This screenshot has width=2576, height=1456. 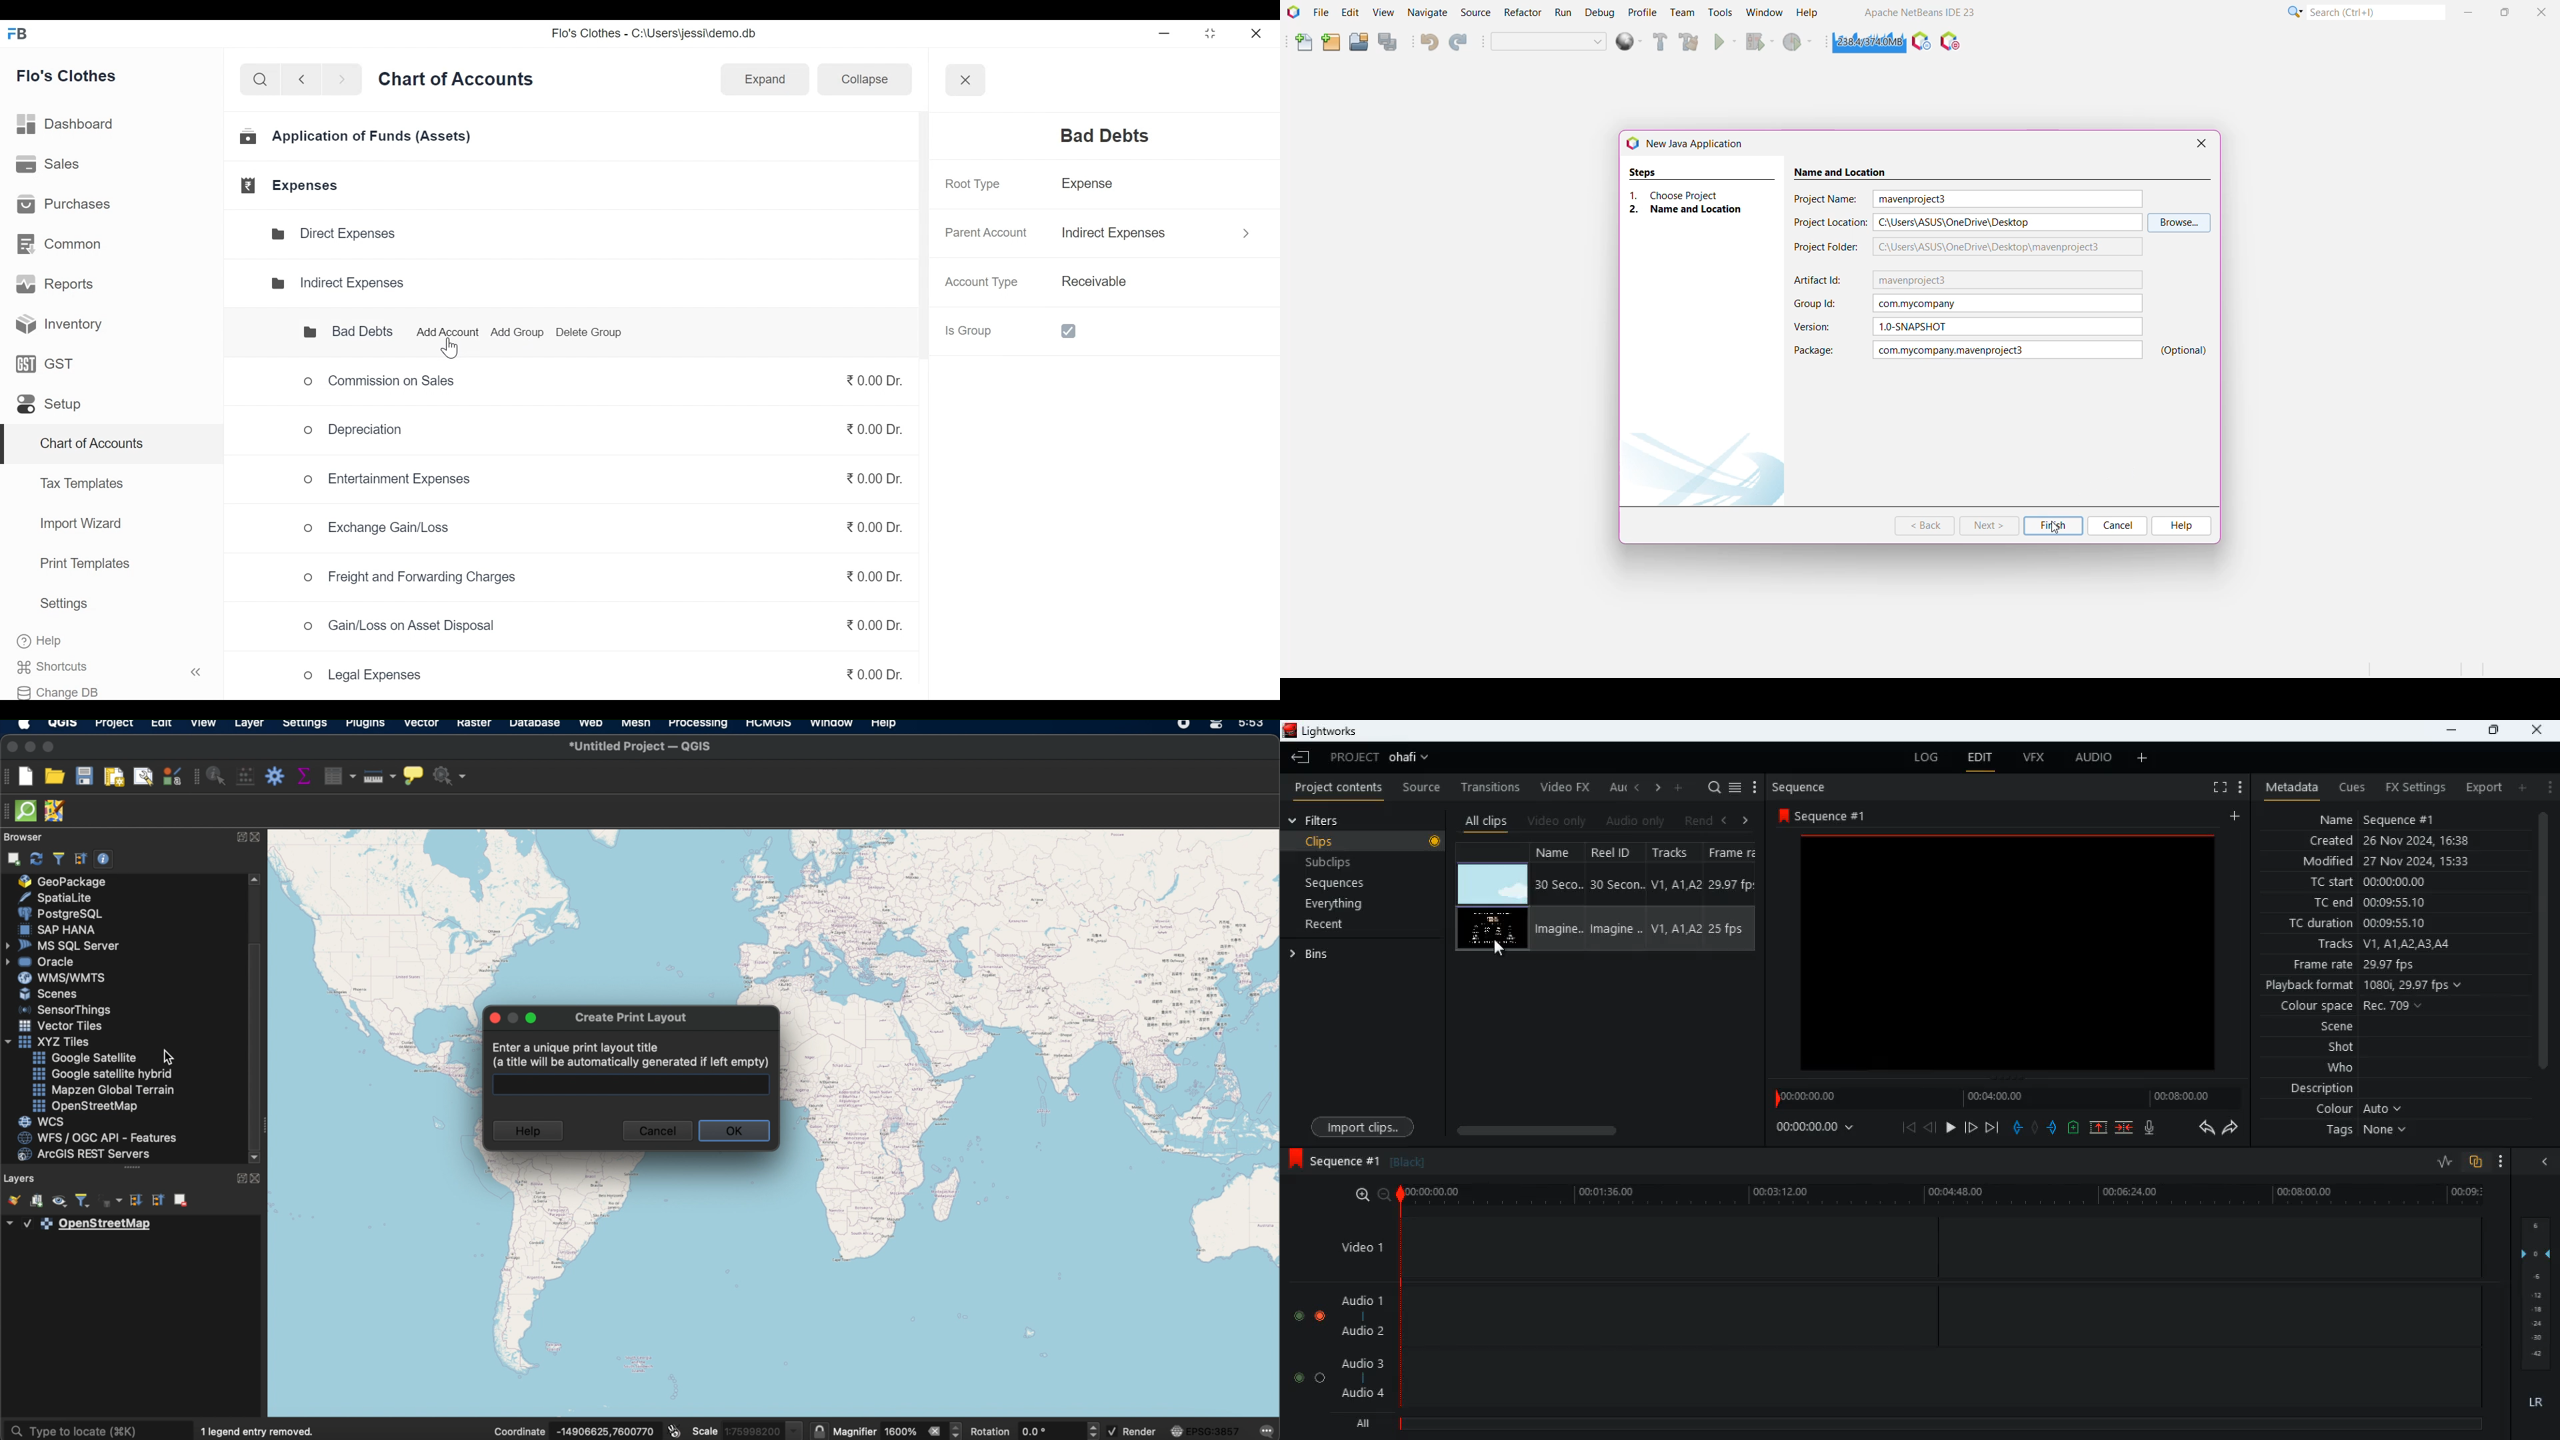 What do you see at coordinates (239, 1177) in the screenshot?
I see `expand ` at bounding box center [239, 1177].